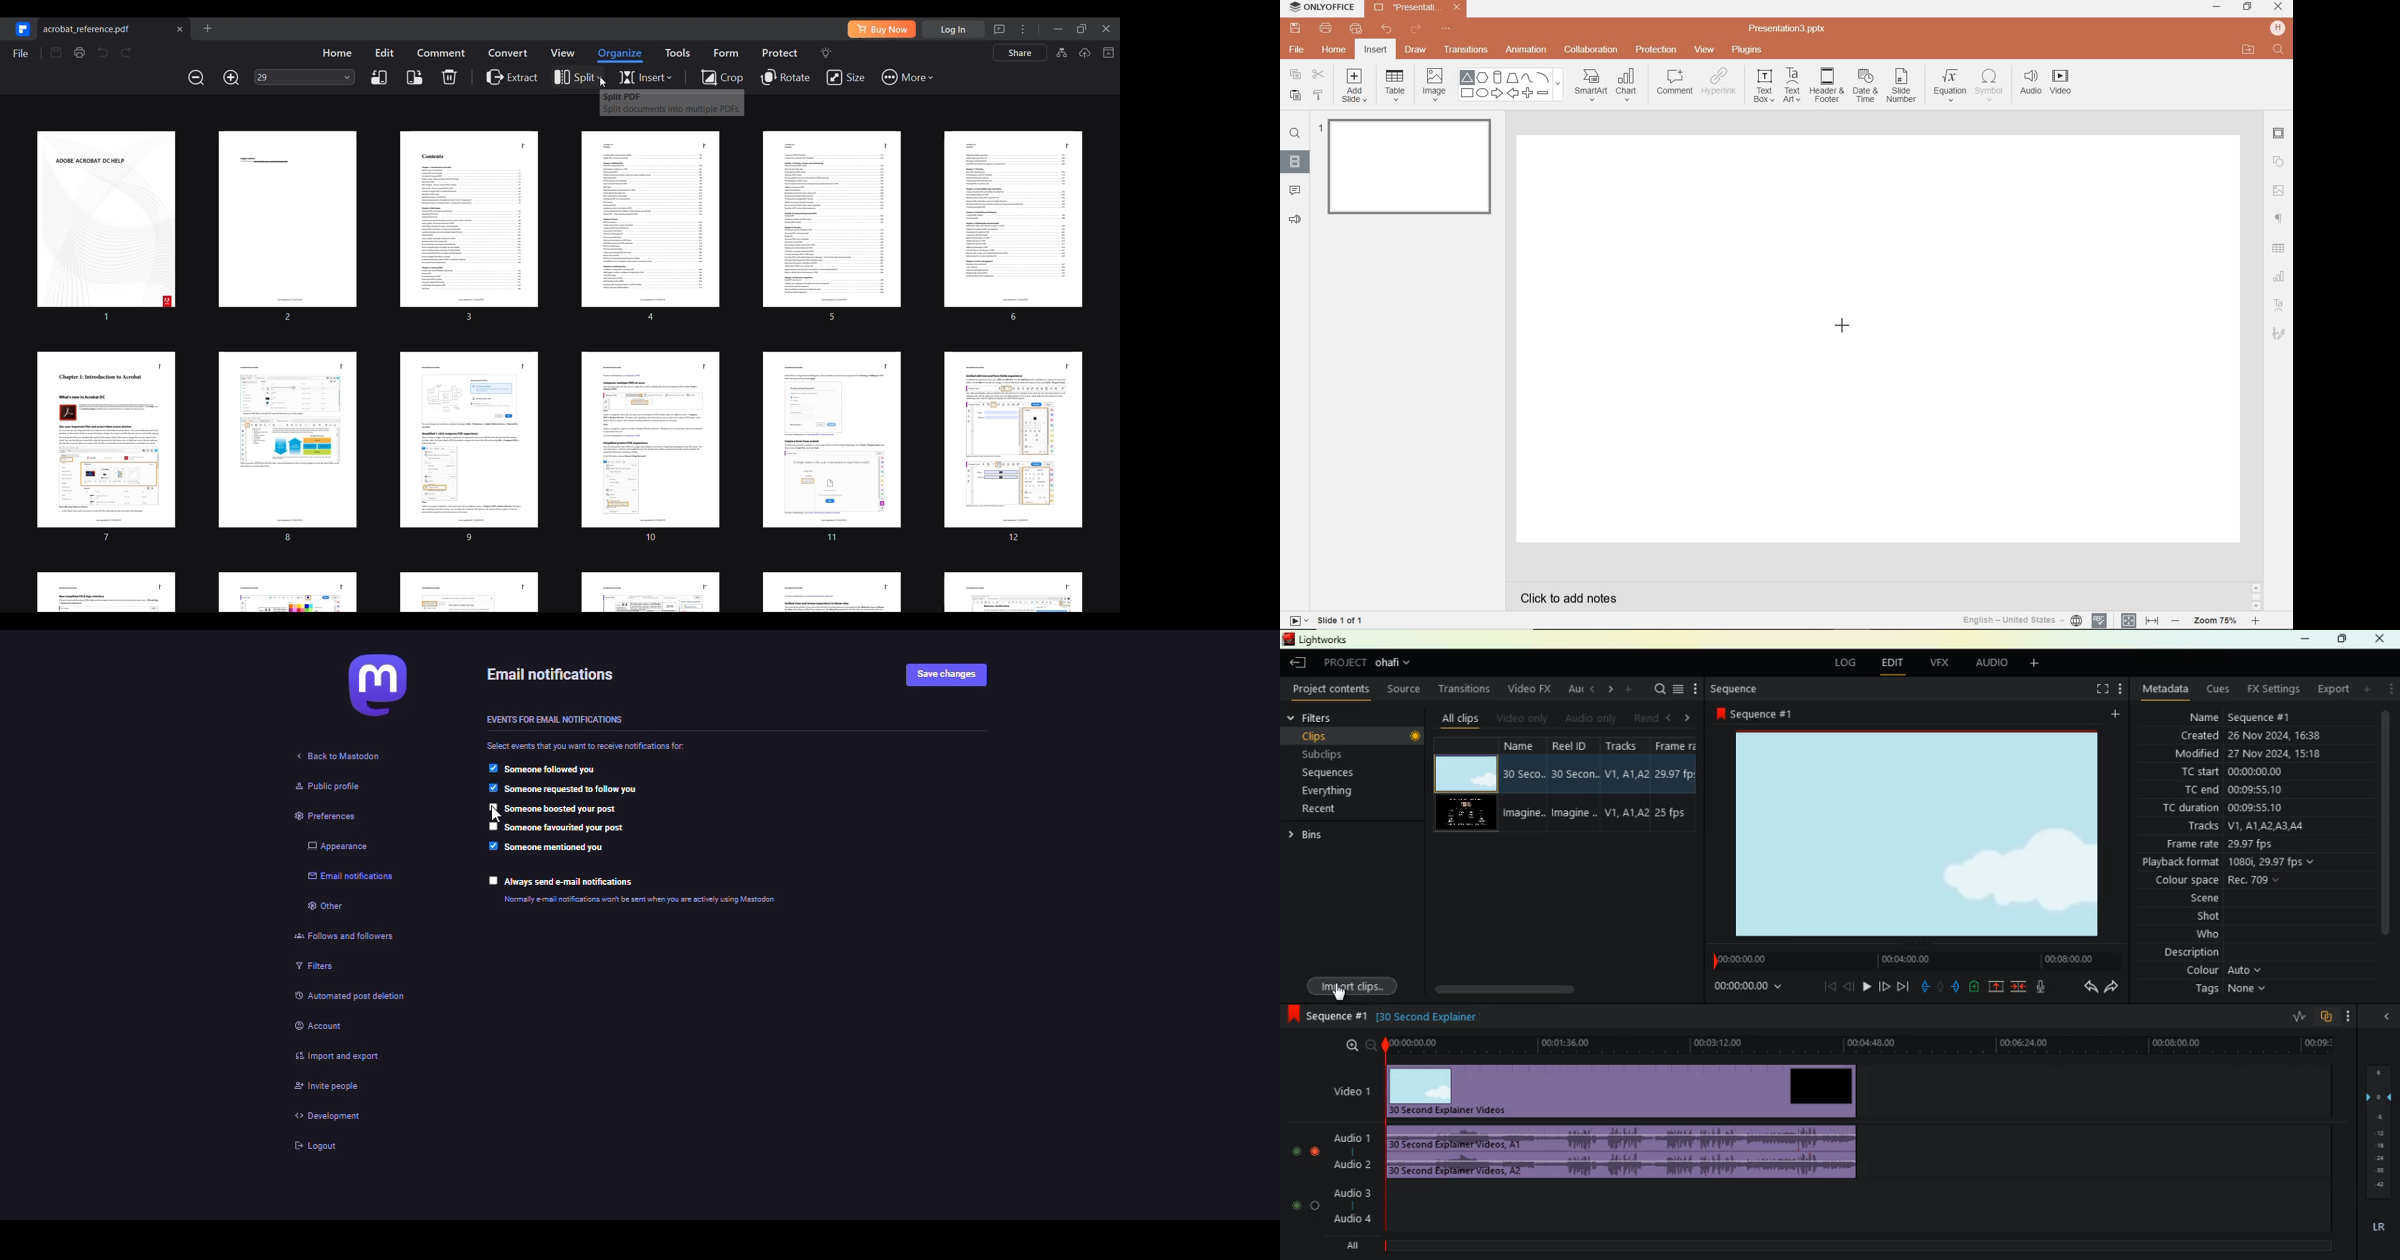  I want to click on import & export, so click(340, 1056).